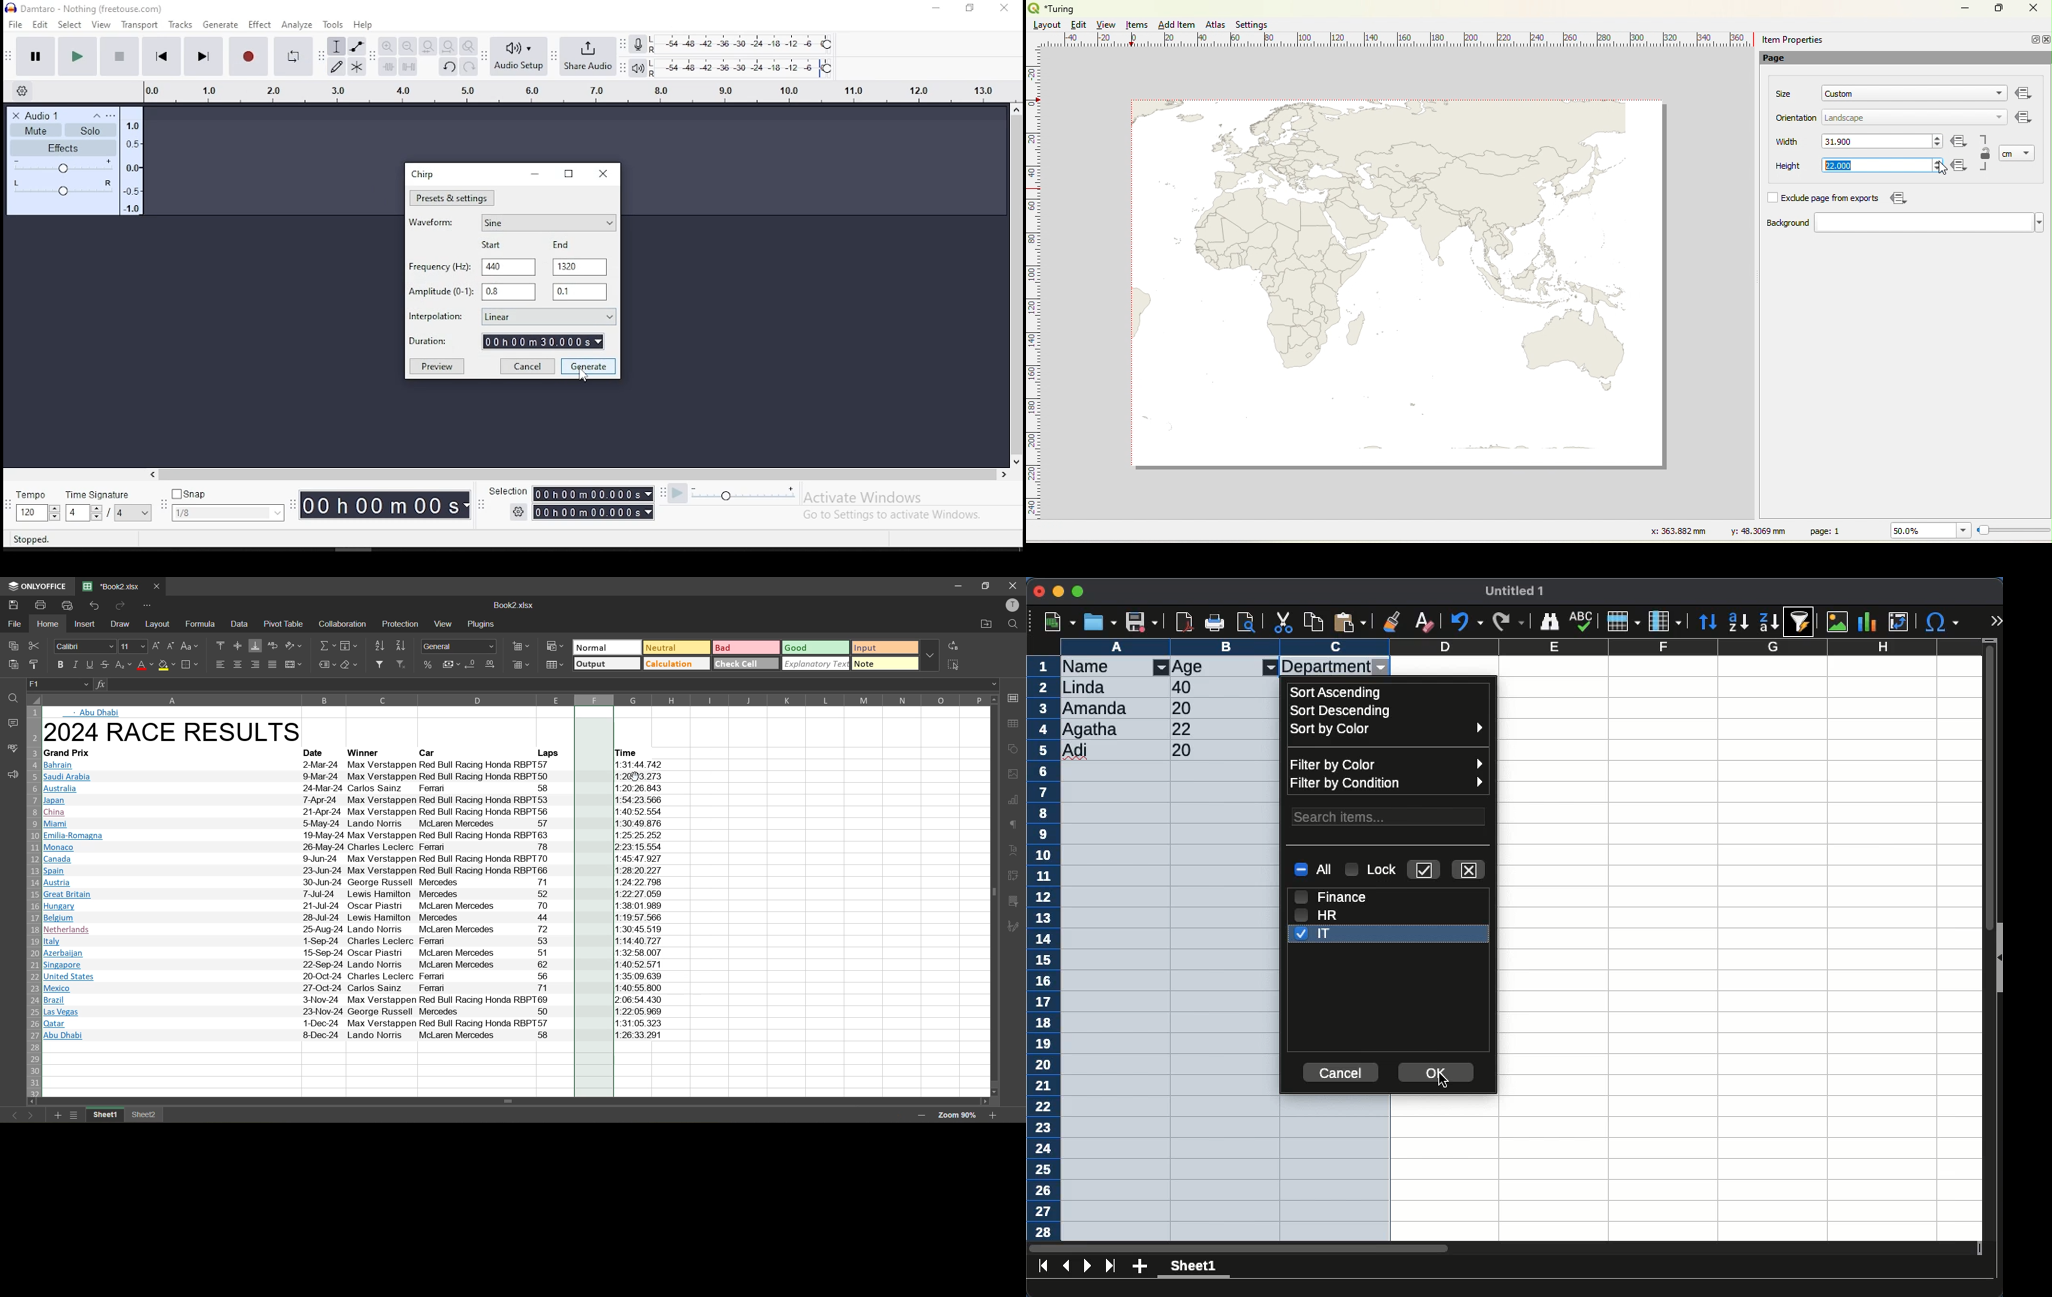 Image resolution: width=2072 pixels, height=1316 pixels. I want to click on note, so click(885, 664).